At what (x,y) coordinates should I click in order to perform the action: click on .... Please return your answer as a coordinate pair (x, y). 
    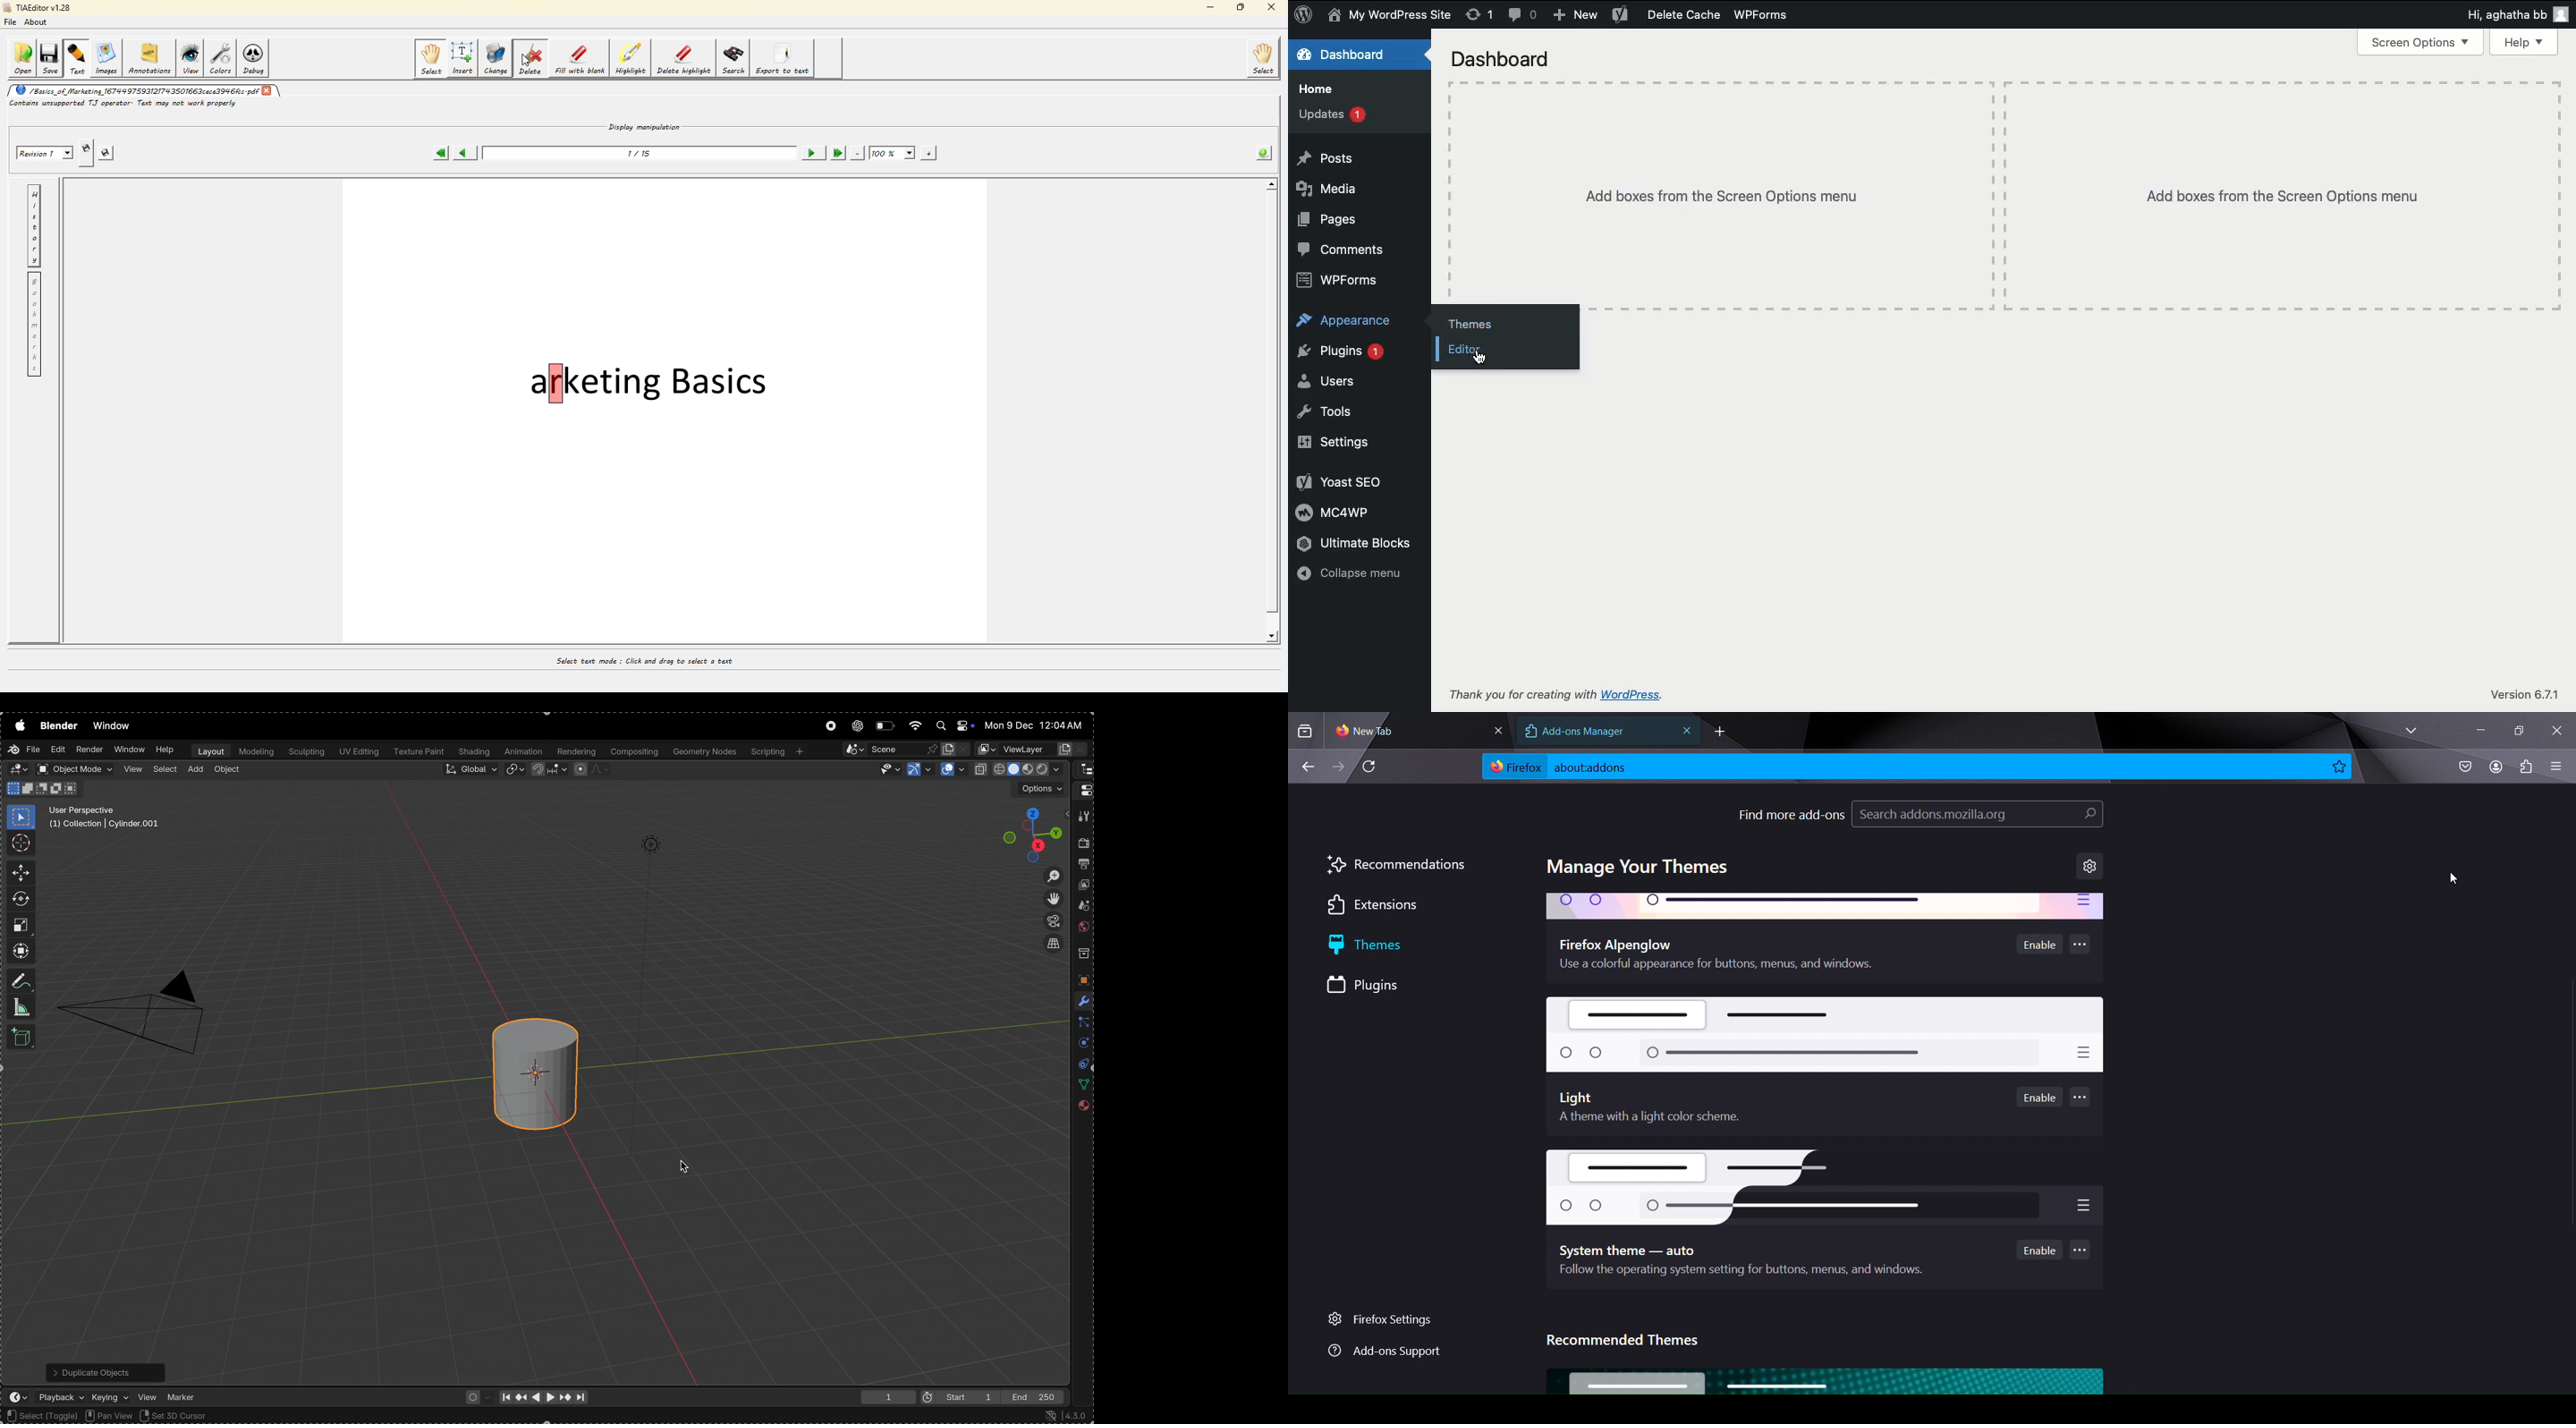
    Looking at the image, I should click on (2082, 1251).